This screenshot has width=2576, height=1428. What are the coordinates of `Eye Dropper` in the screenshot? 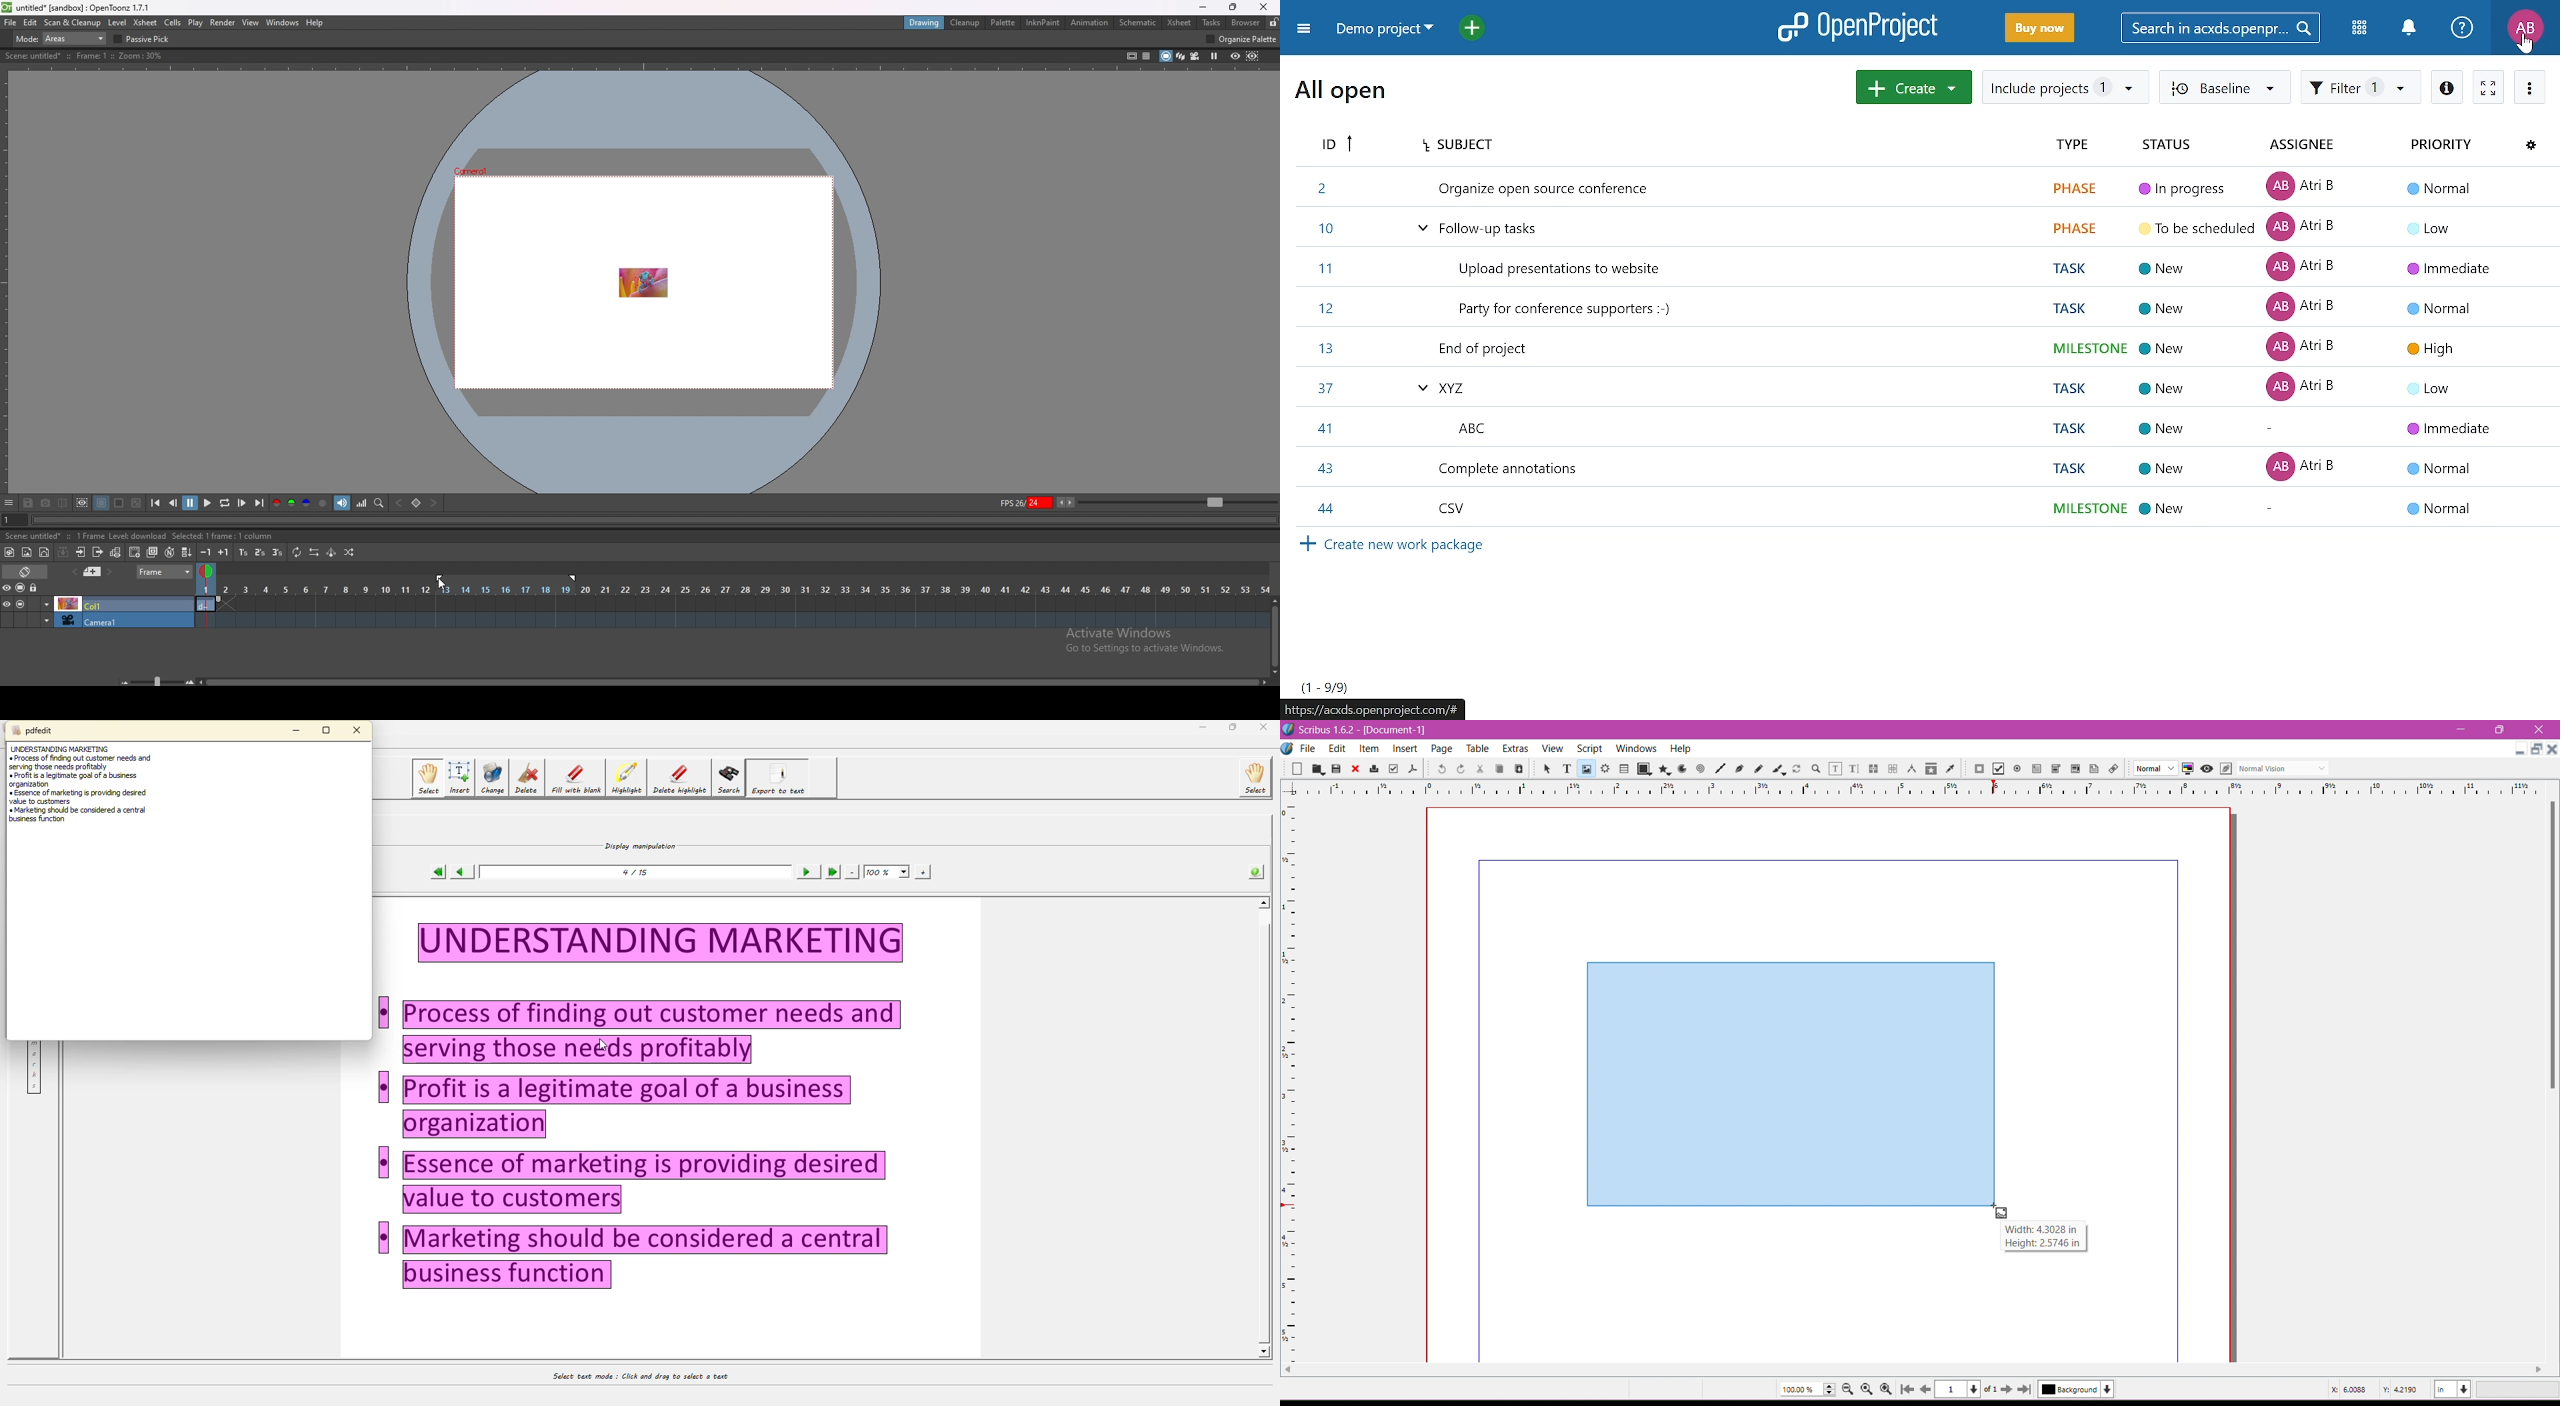 It's located at (1950, 769).